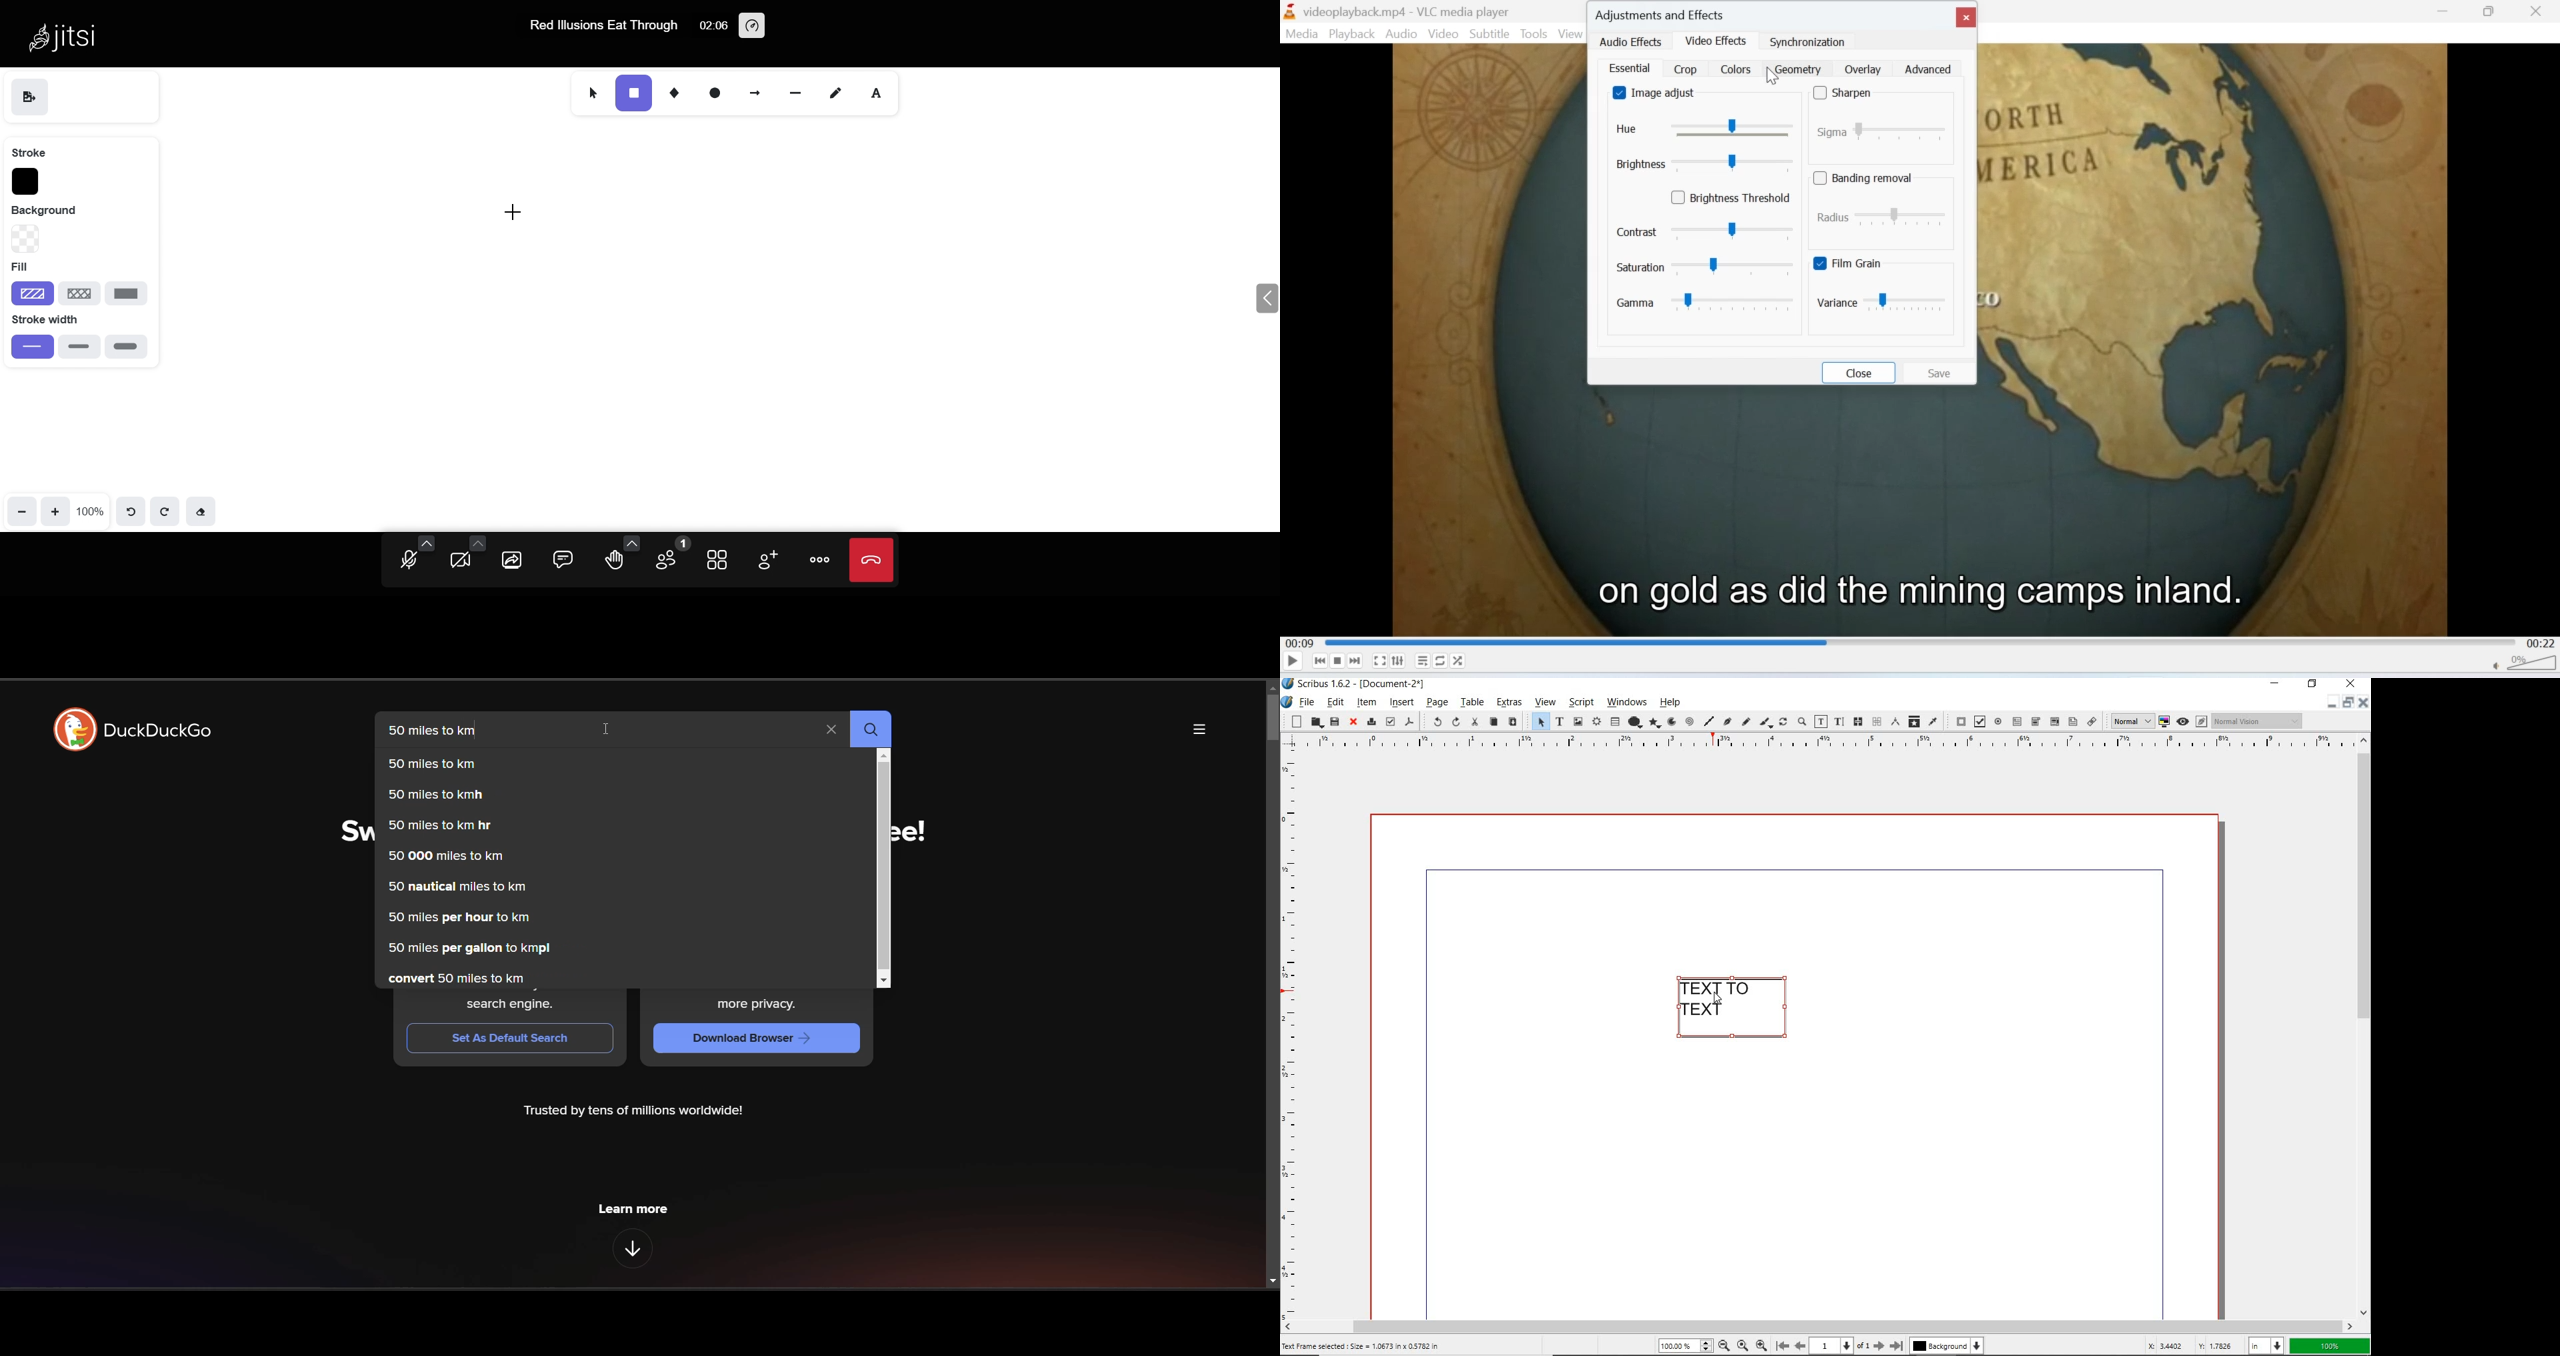 Image resolution: width=2576 pixels, height=1372 pixels. I want to click on zoom in or zoom out, so click(1801, 723).